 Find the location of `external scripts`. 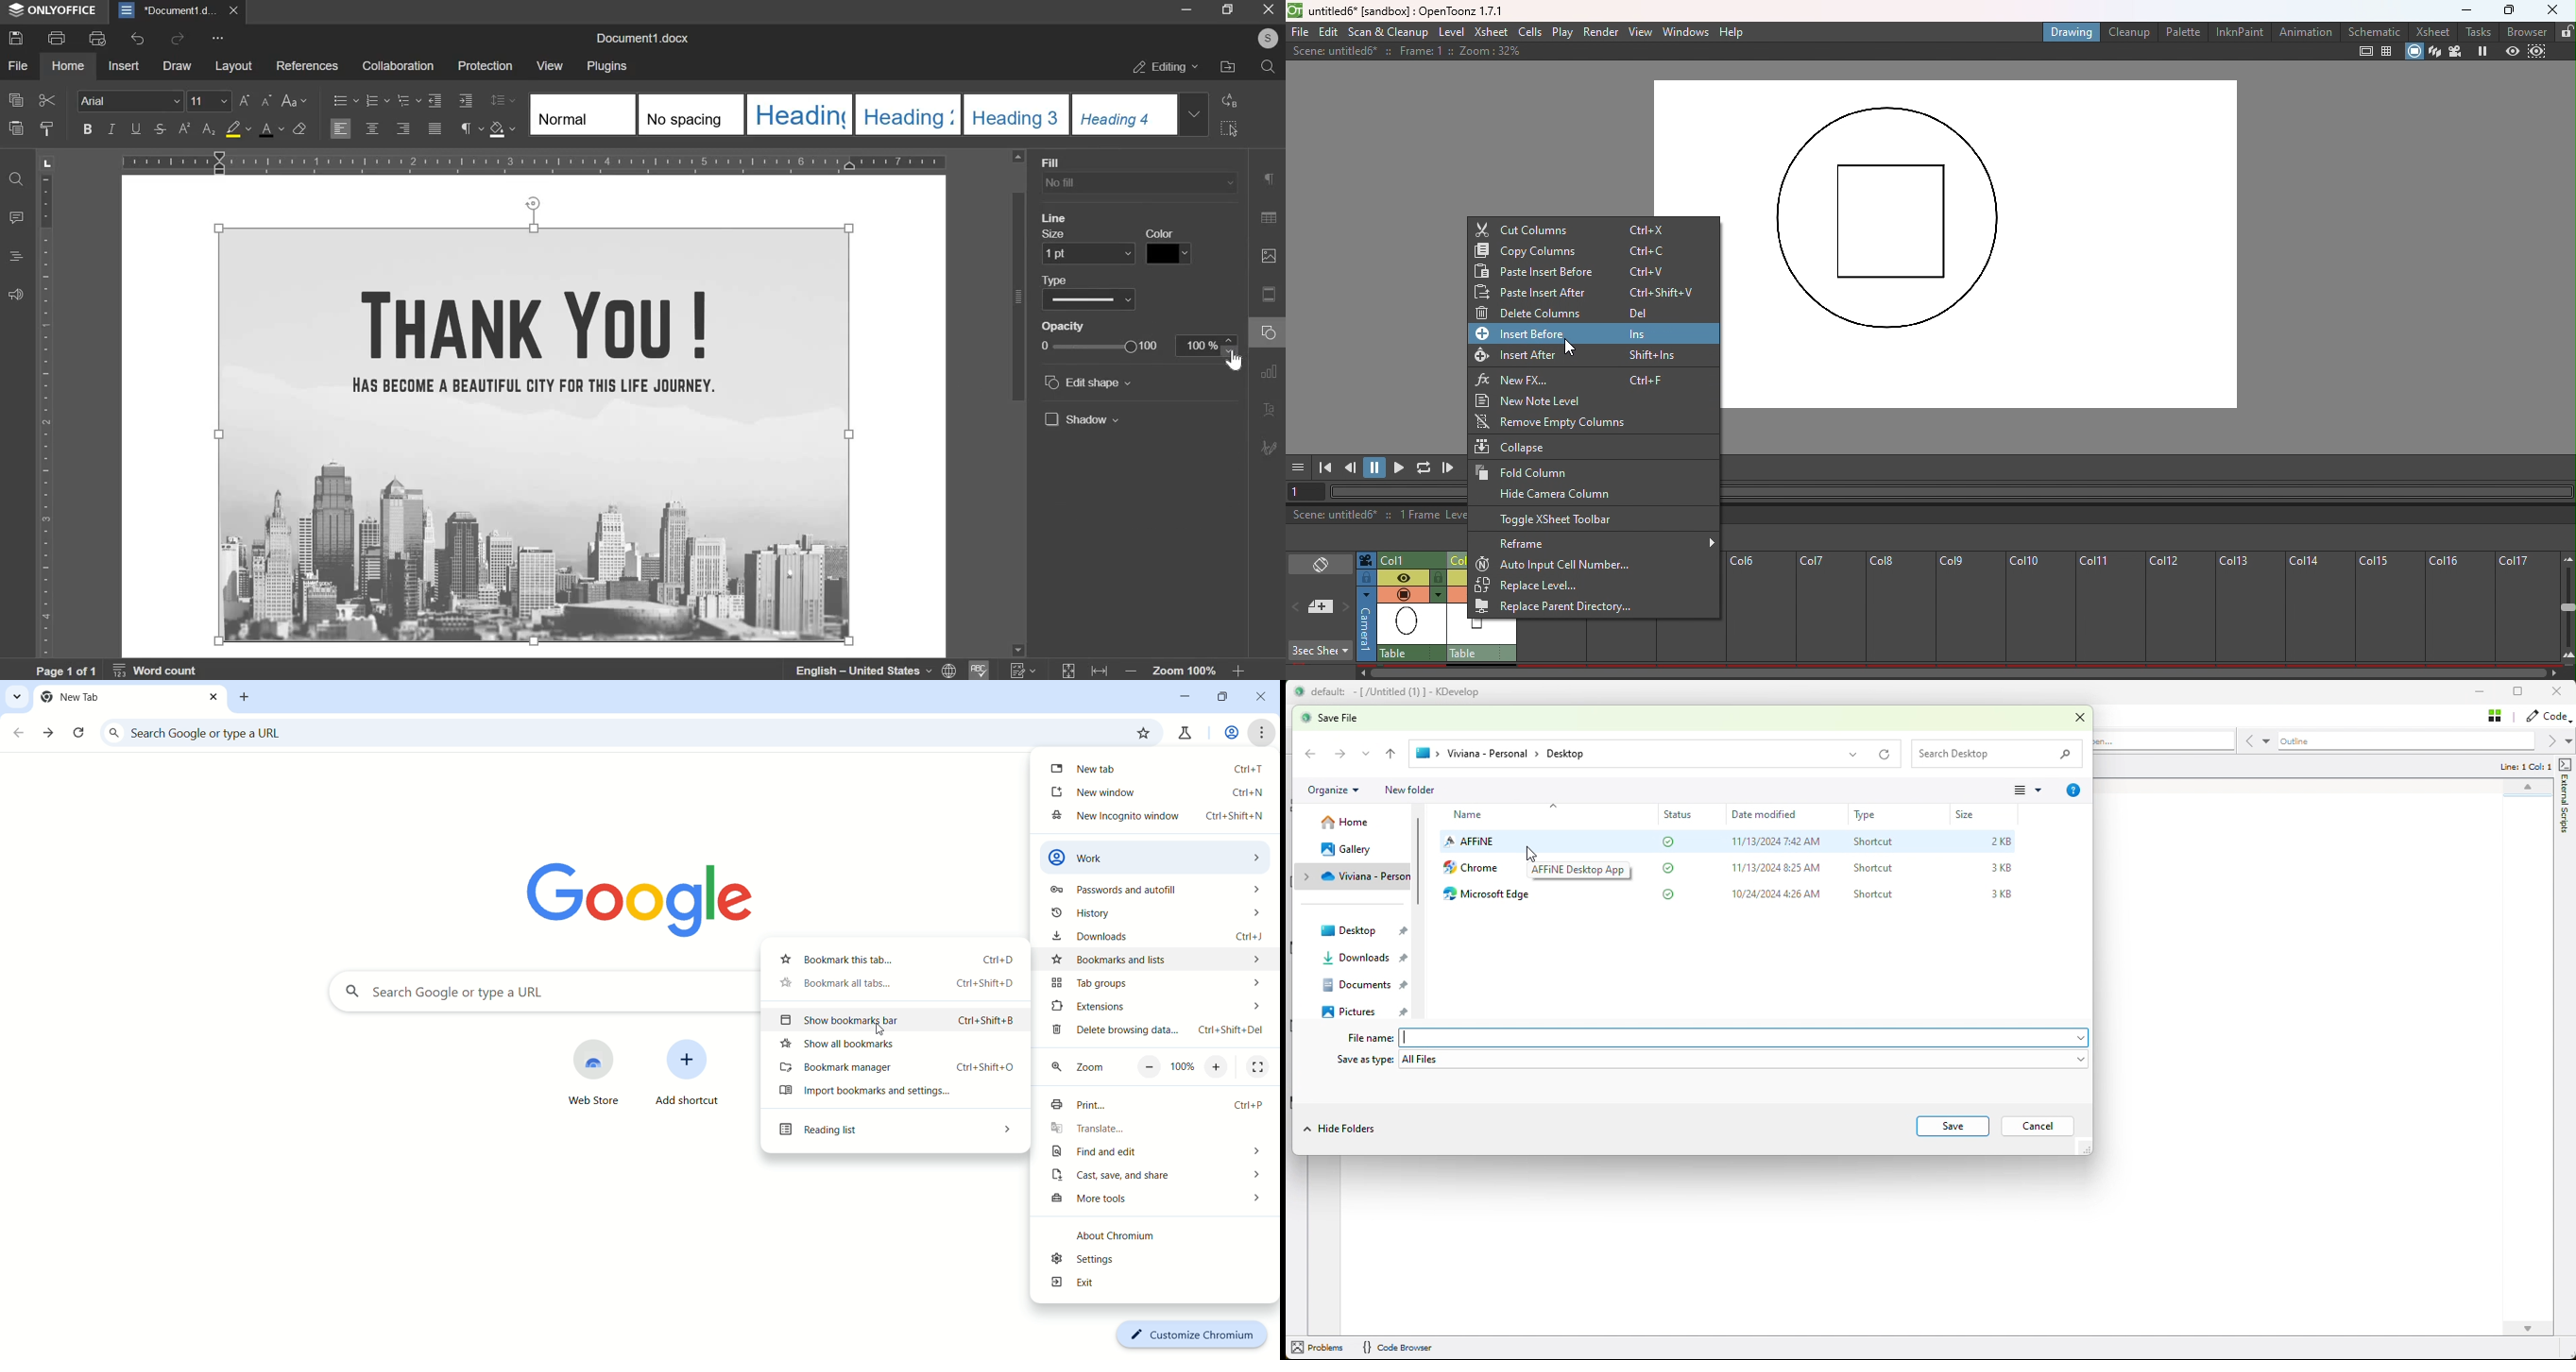

external scripts is located at coordinates (2566, 797).